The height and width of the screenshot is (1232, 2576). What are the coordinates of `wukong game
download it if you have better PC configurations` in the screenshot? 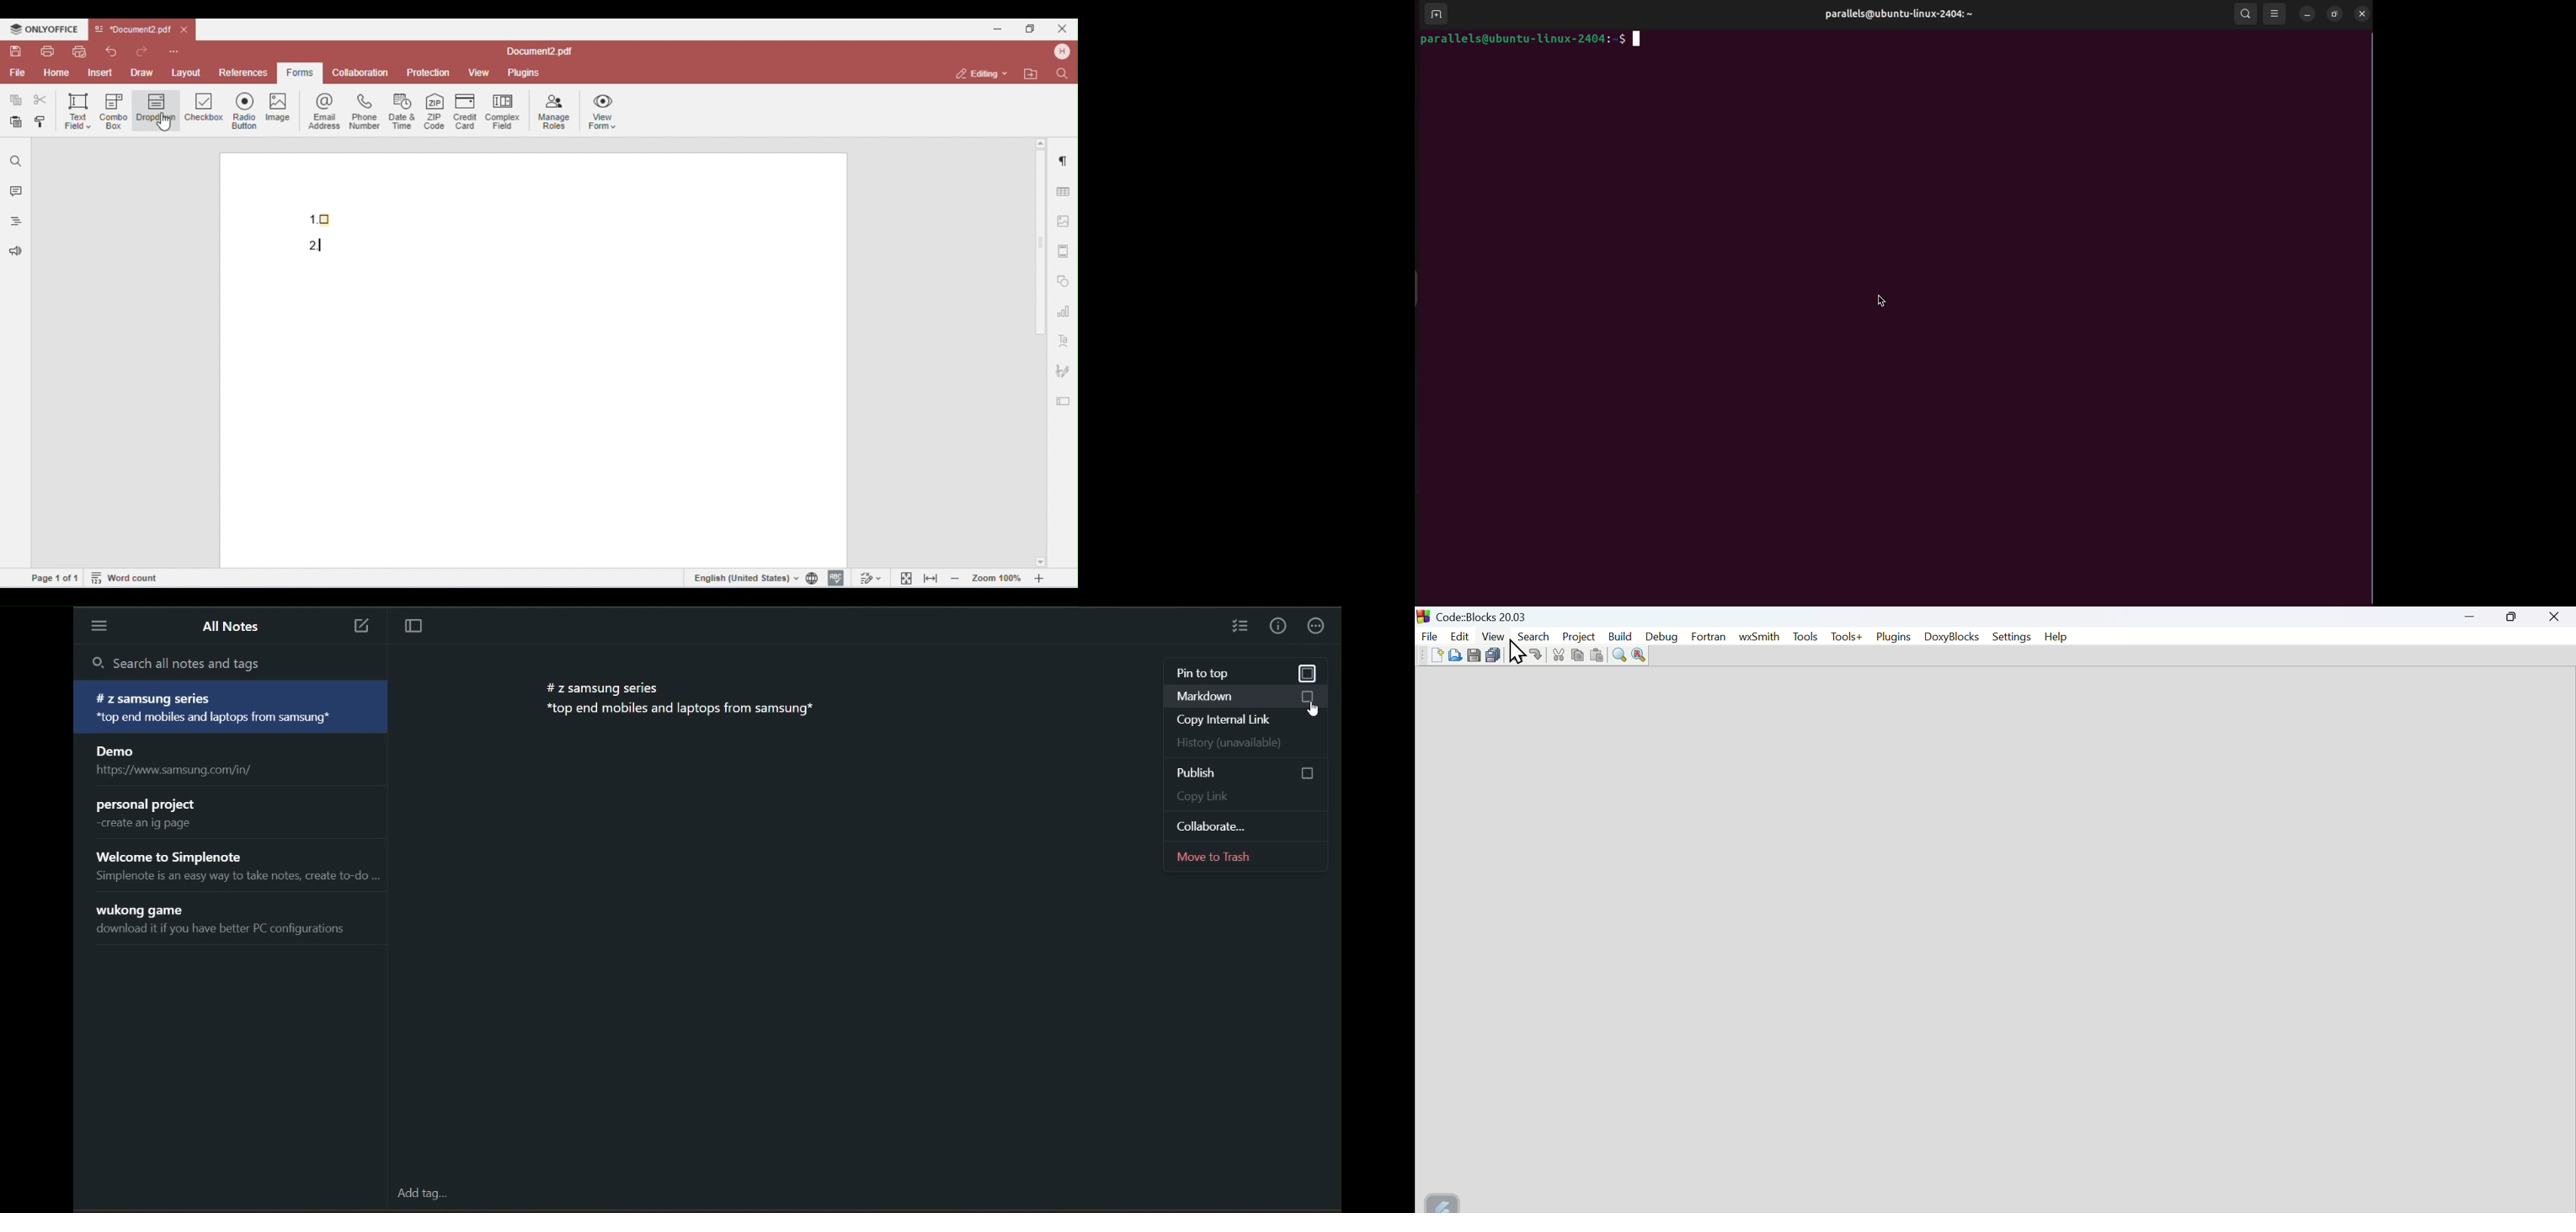 It's located at (236, 921).